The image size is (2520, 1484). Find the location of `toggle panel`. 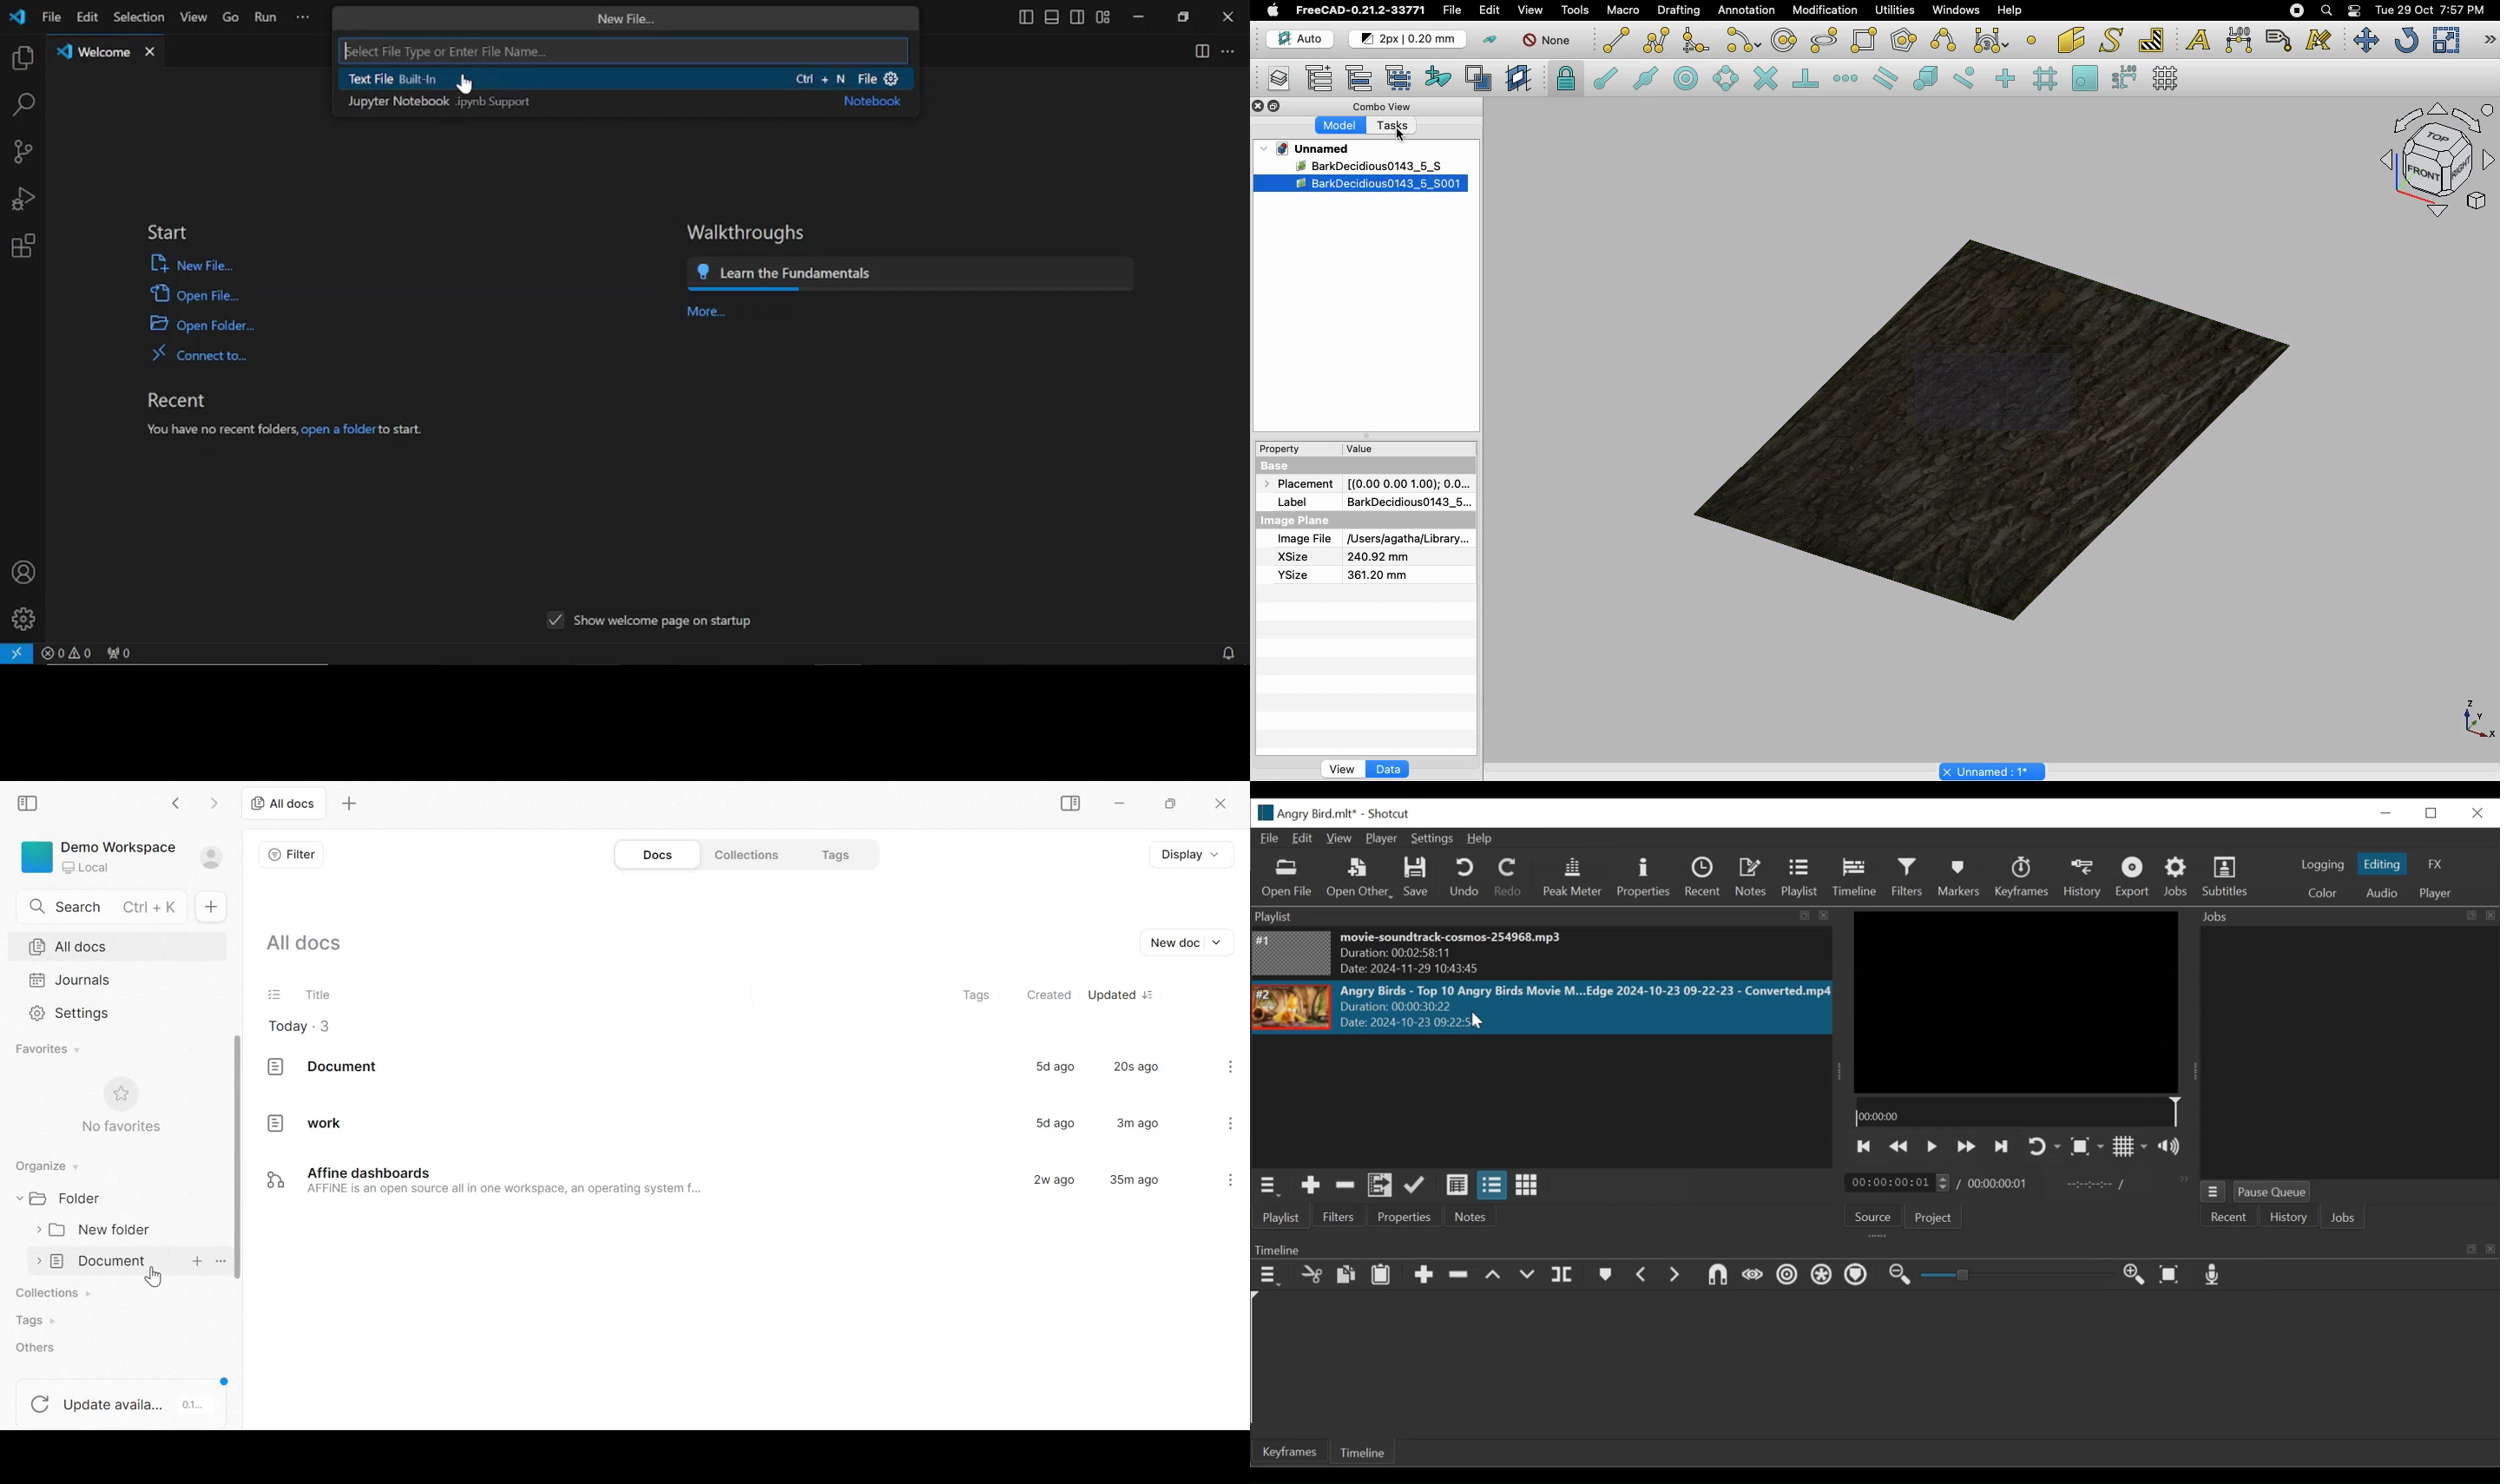

toggle panel is located at coordinates (1053, 18).